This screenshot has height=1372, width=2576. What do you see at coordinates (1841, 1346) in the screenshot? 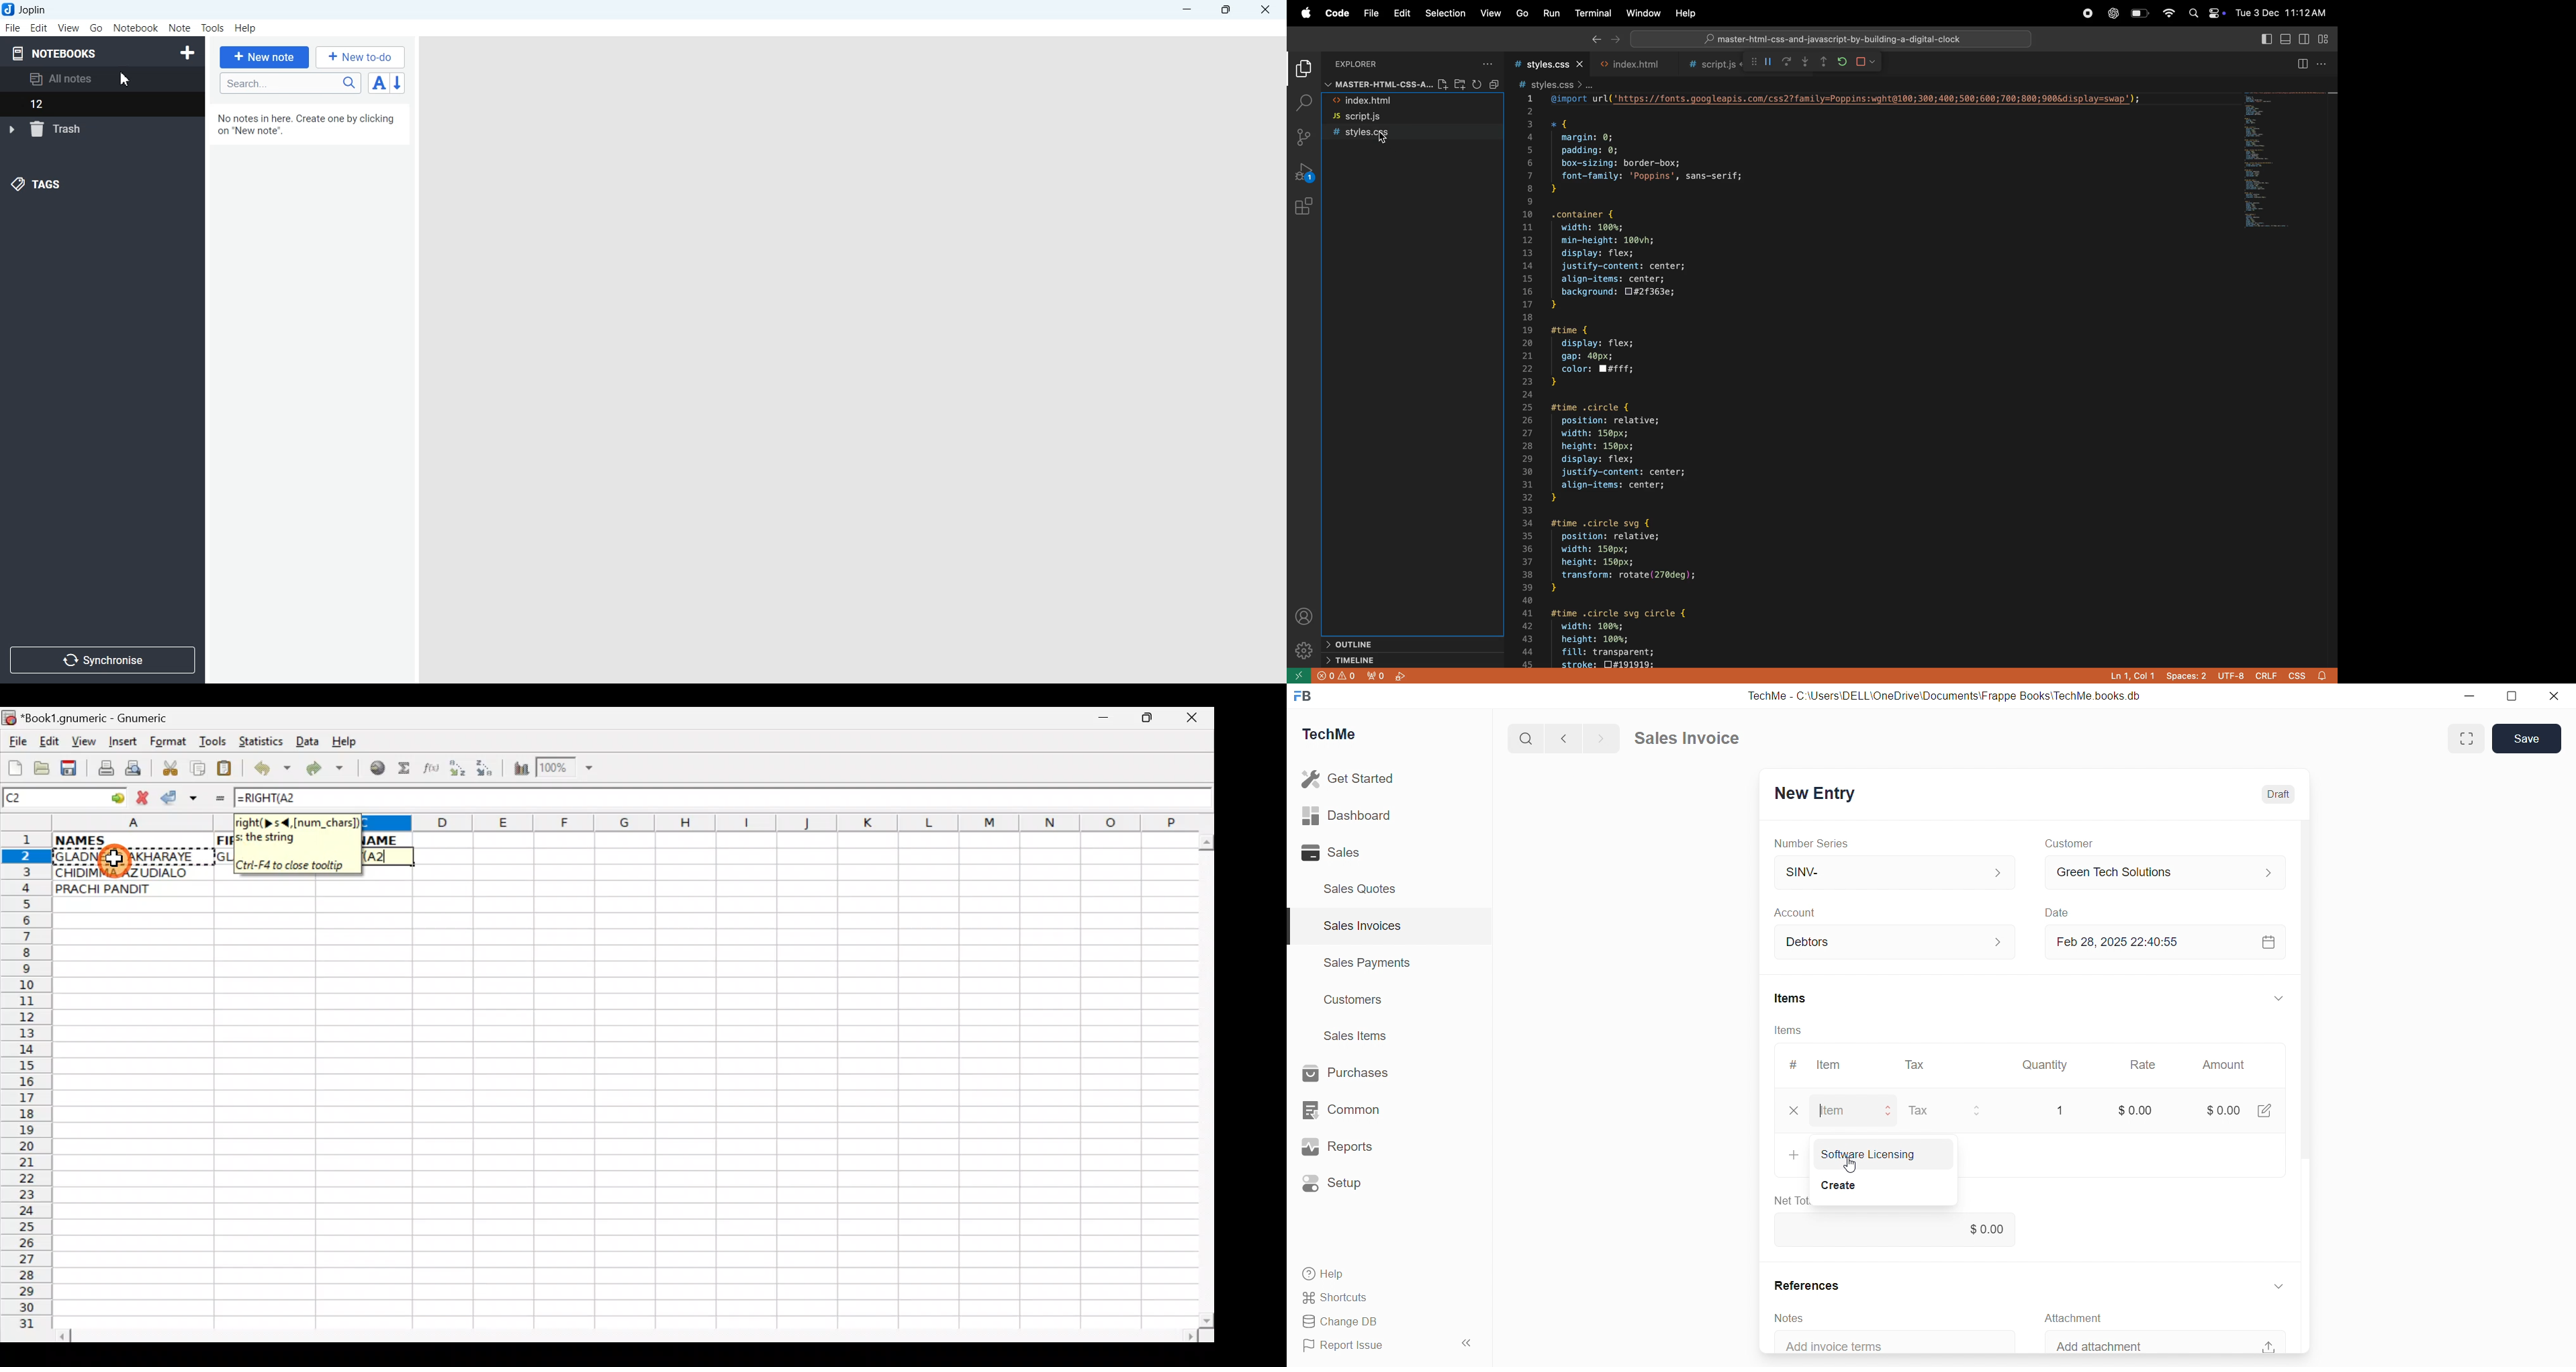
I see `Add invoice terms` at bounding box center [1841, 1346].